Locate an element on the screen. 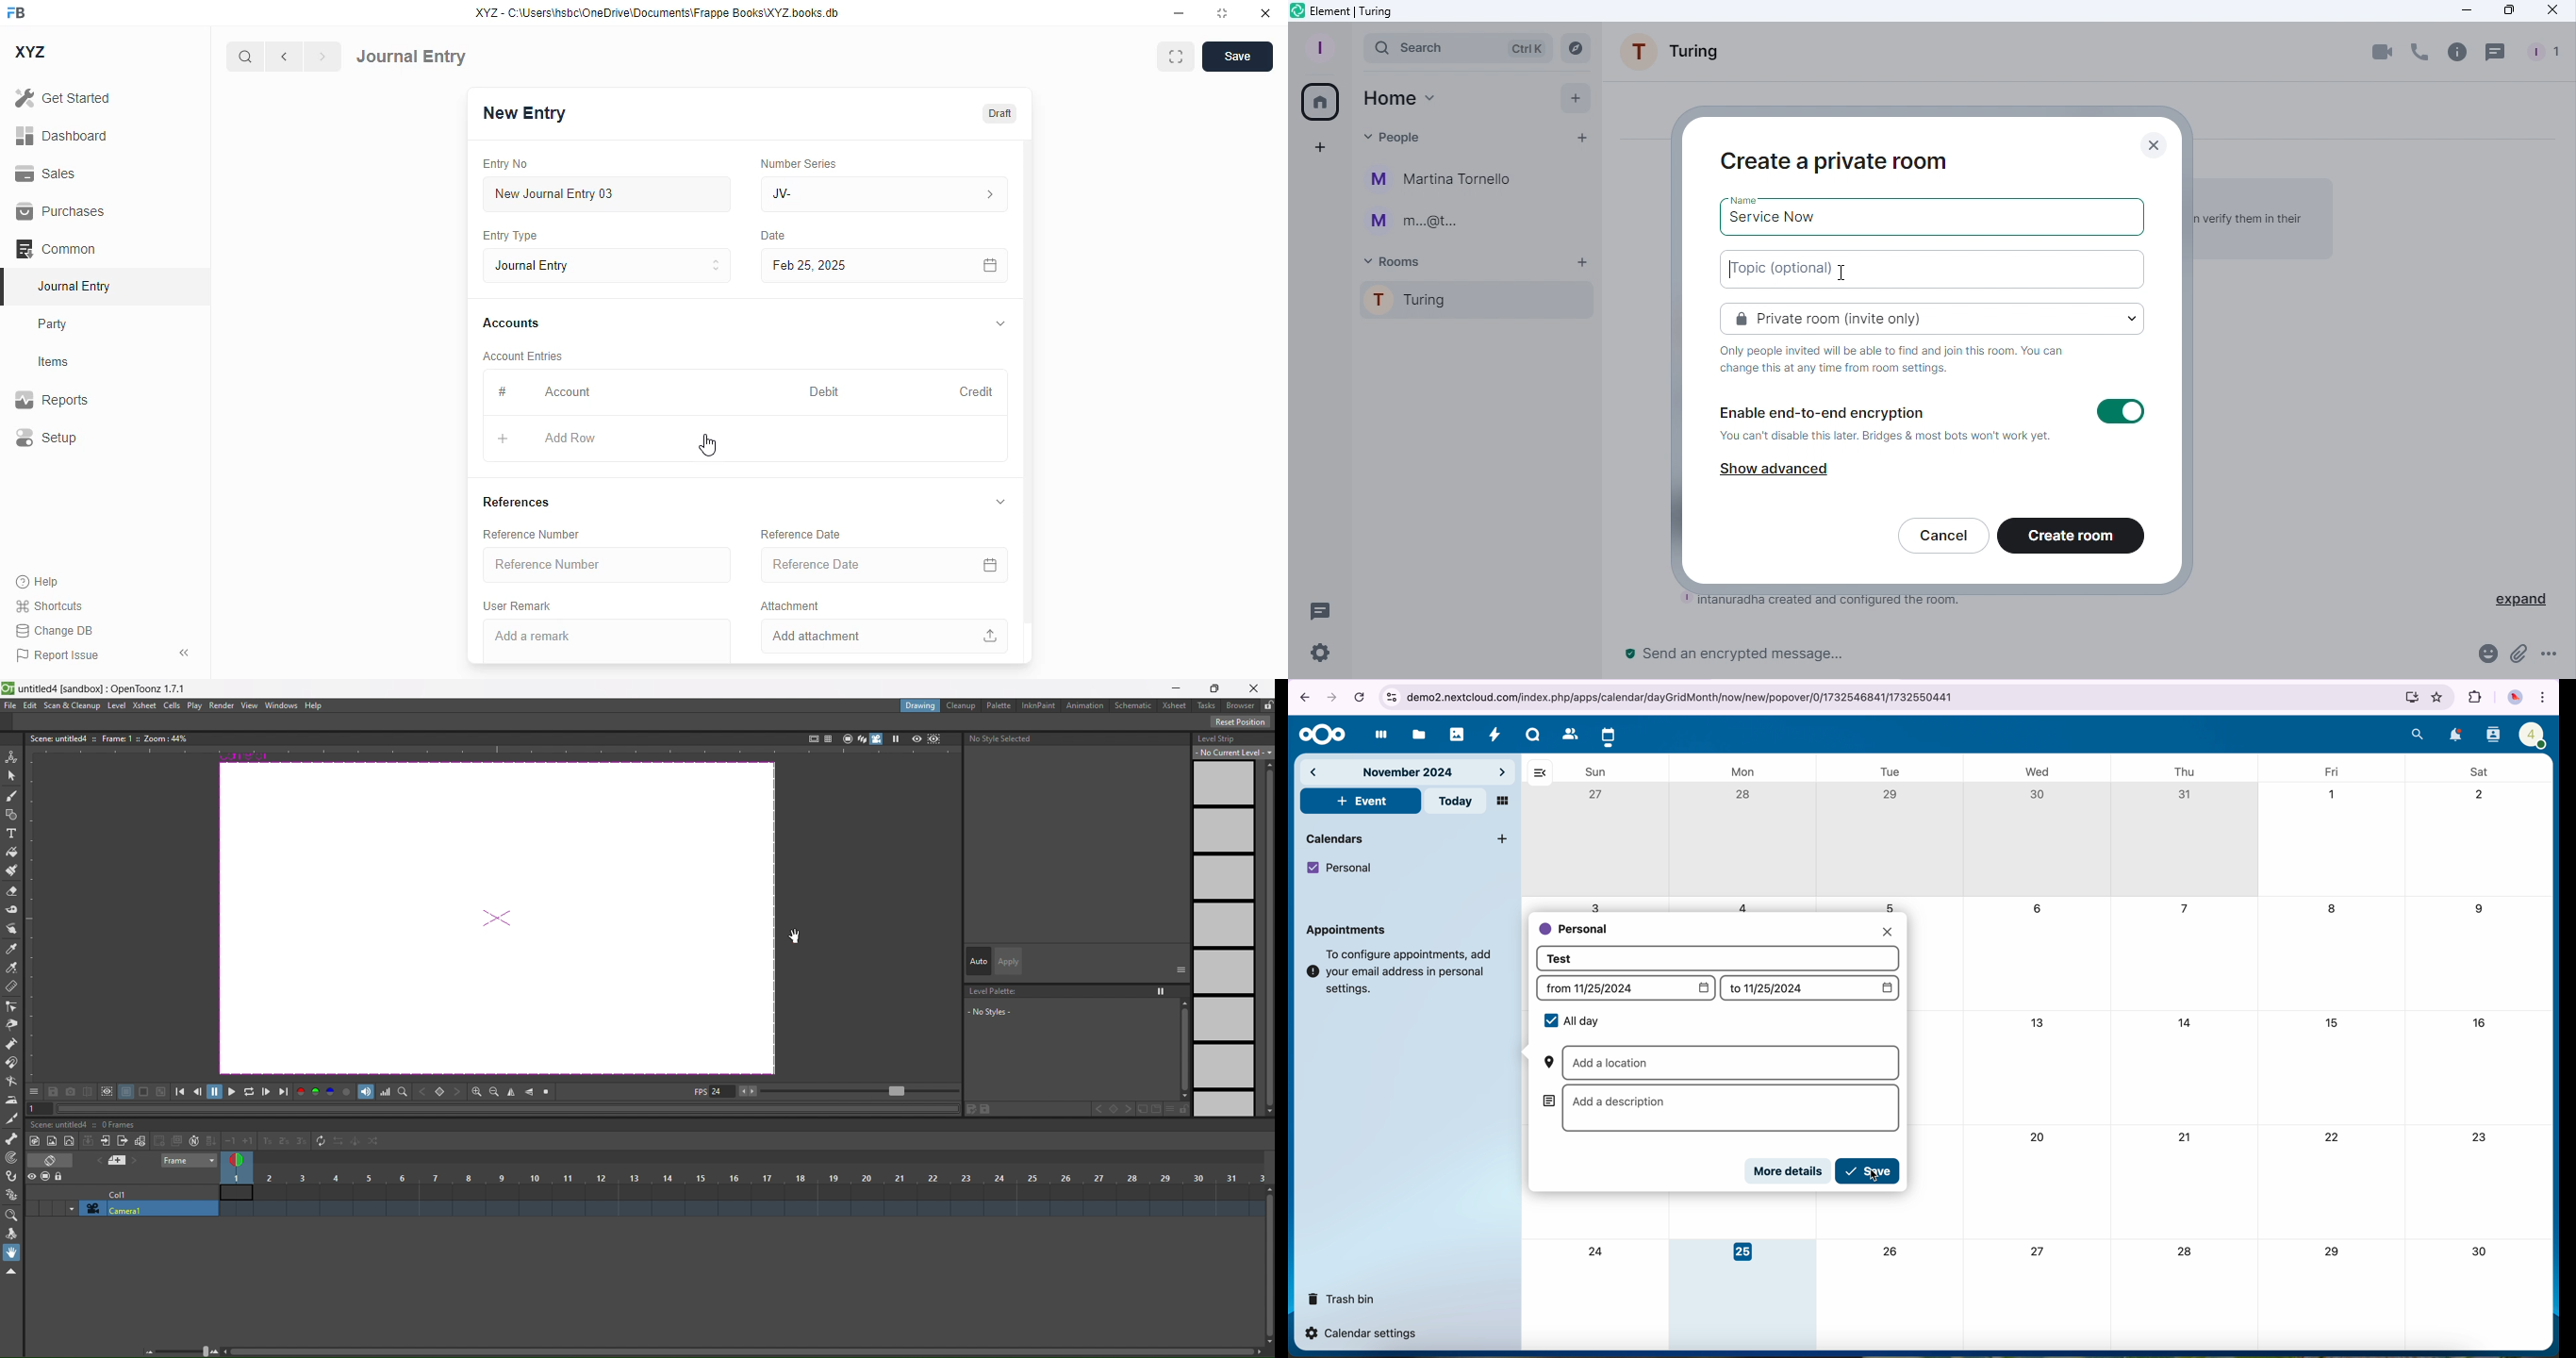 The width and height of the screenshot is (2576, 1372). 23 is located at coordinates (2482, 1138).